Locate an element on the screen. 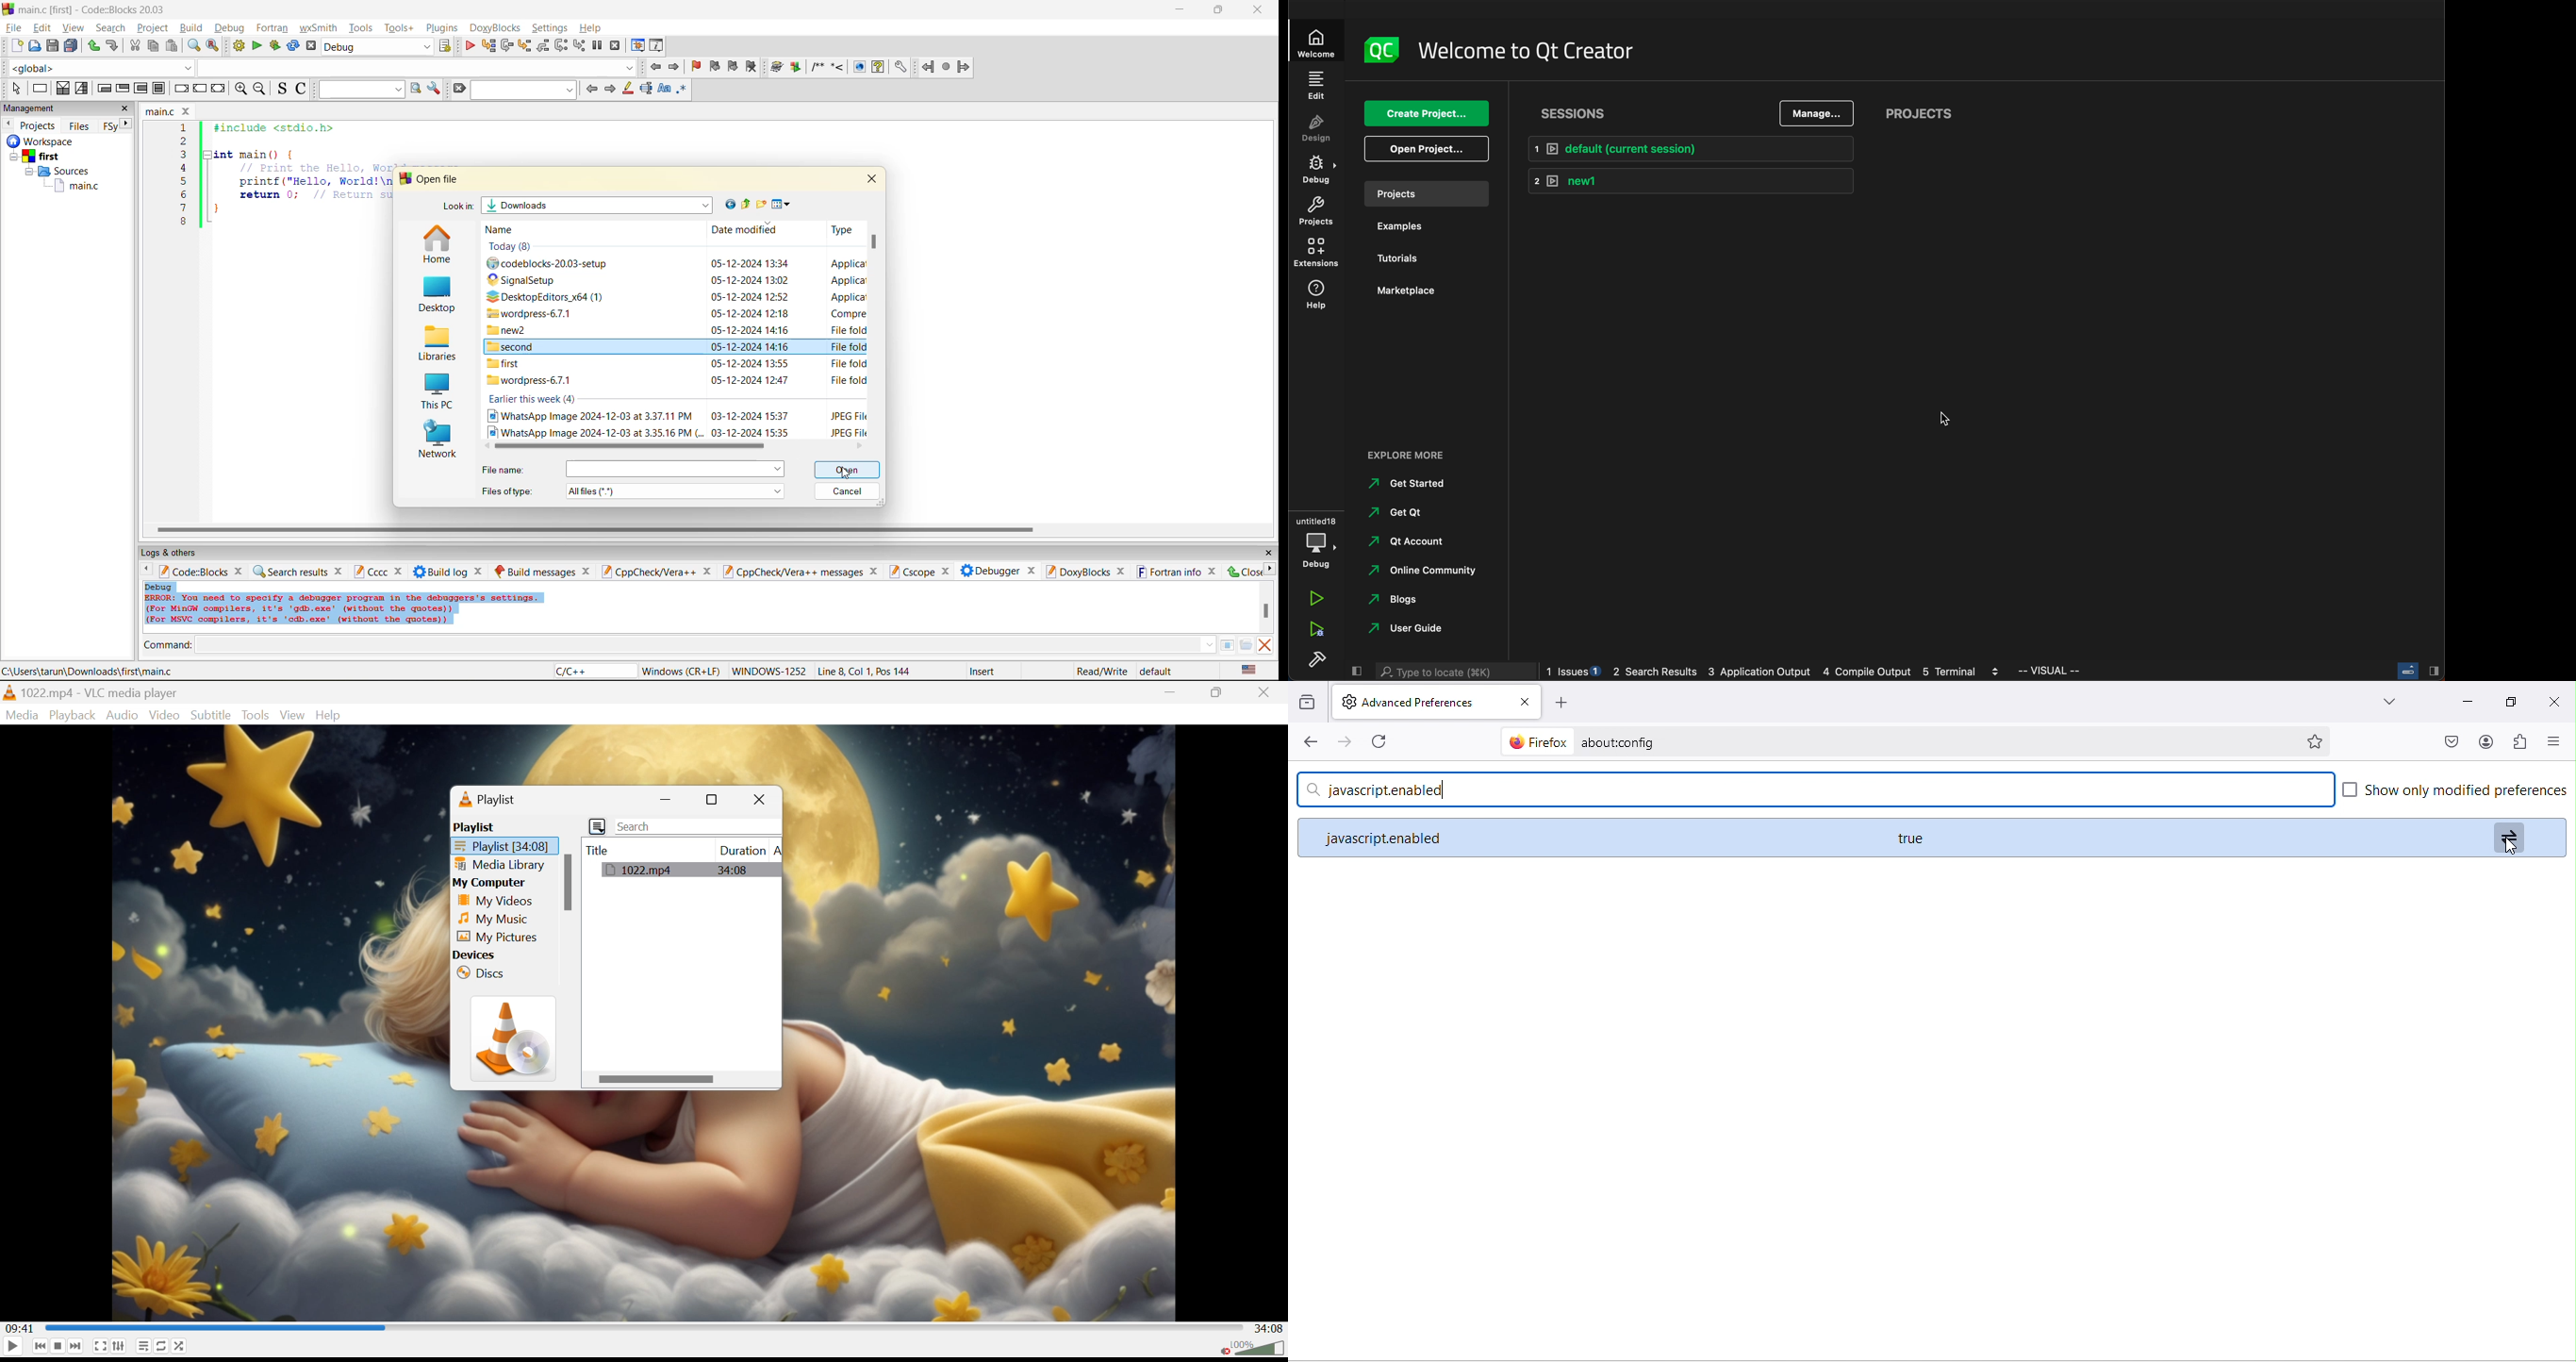 The width and height of the screenshot is (2576, 1372). next is located at coordinates (609, 89).